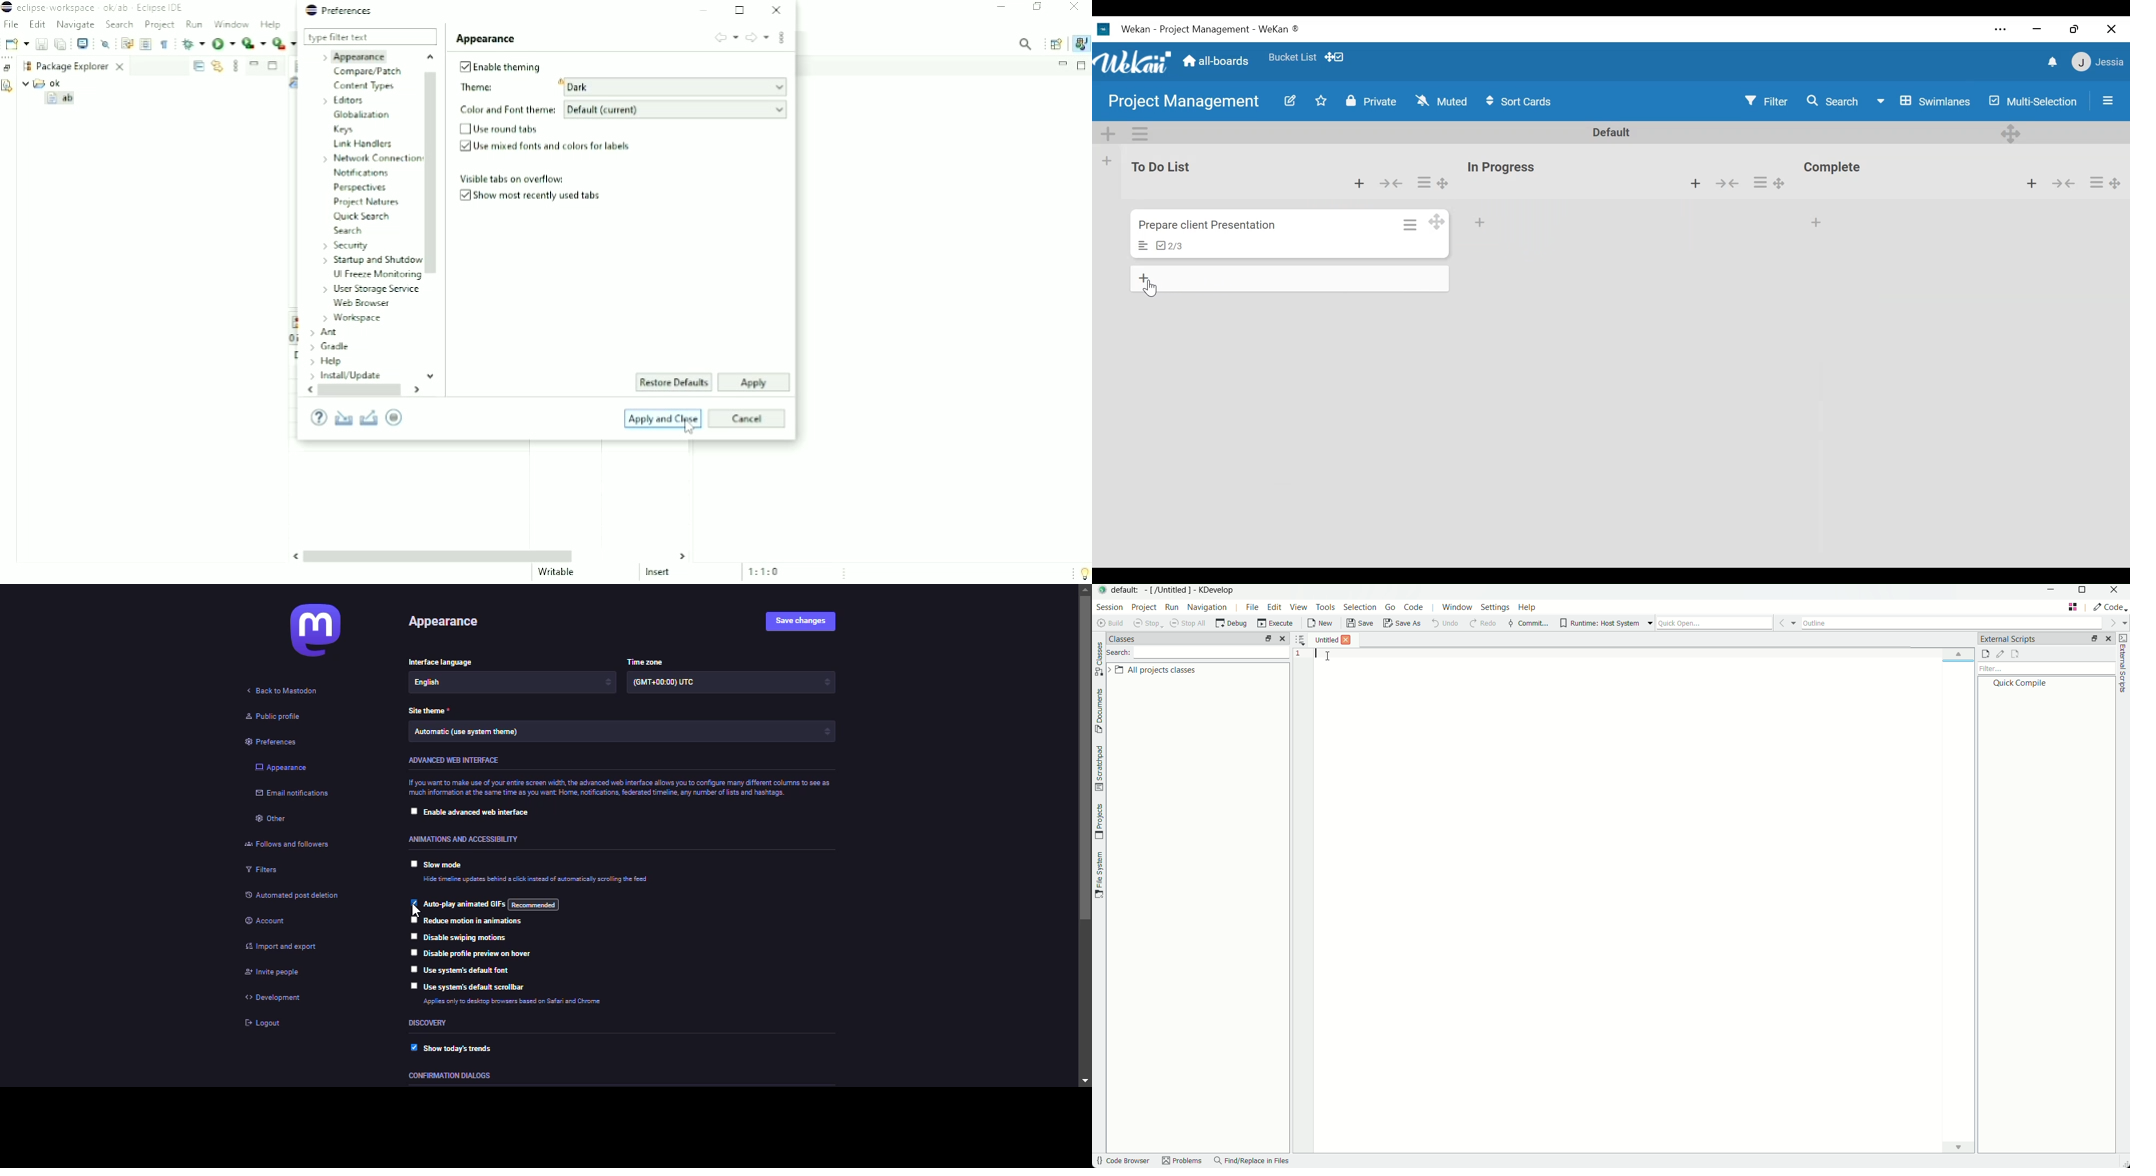 The image size is (2156, 1176). What do you see at coordinates (412, 934) in the screenshot?
I see `click to select` at bounding box center [412, 934].